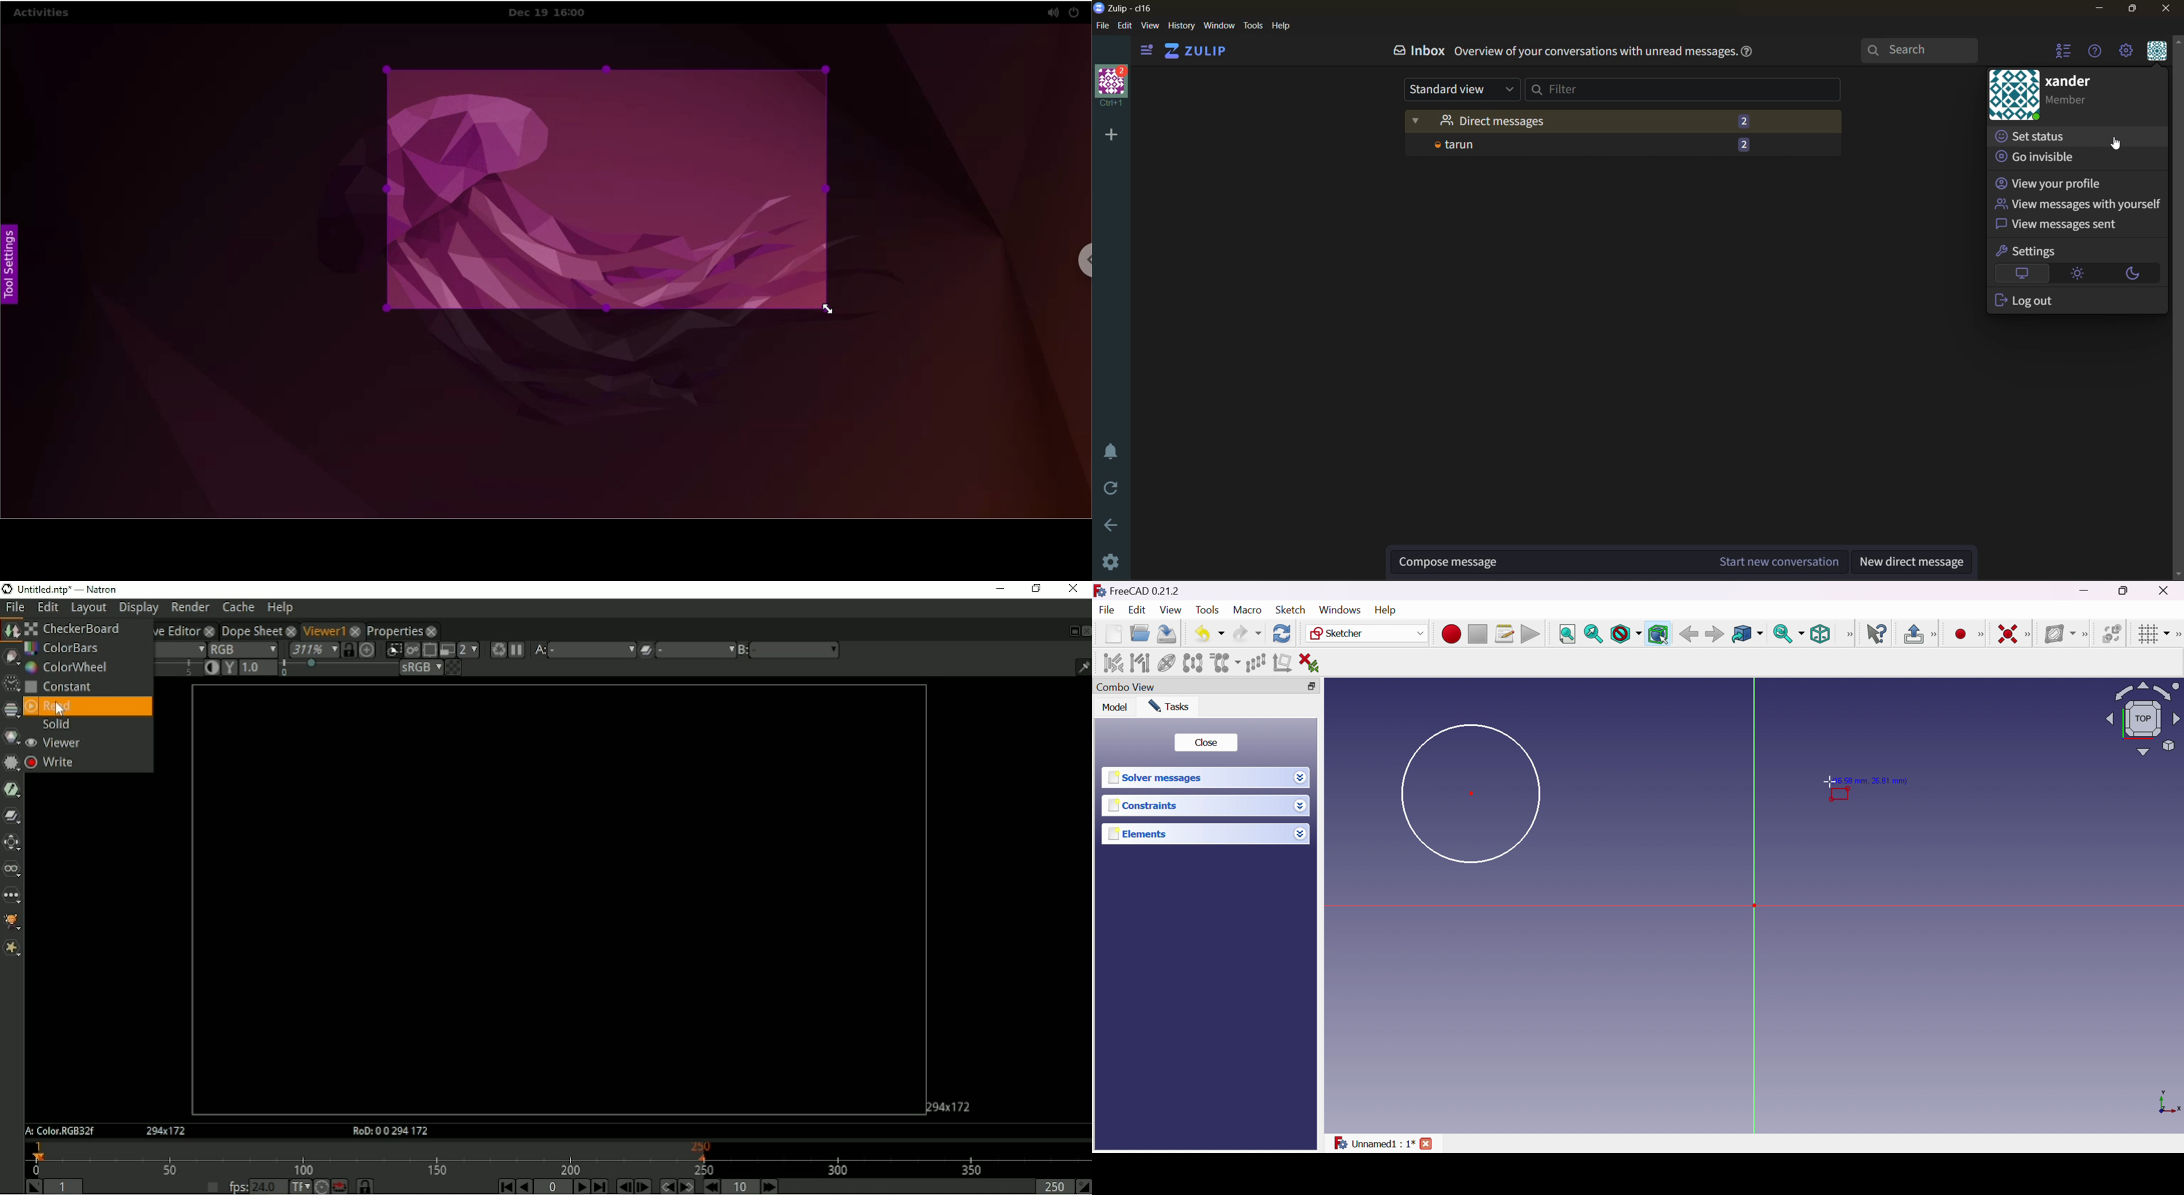 The width and height of the screenshot is (2184, 1204). Describe the element at coordinates (1126, 688) in the screenshot. I see `Combo view` at that location.